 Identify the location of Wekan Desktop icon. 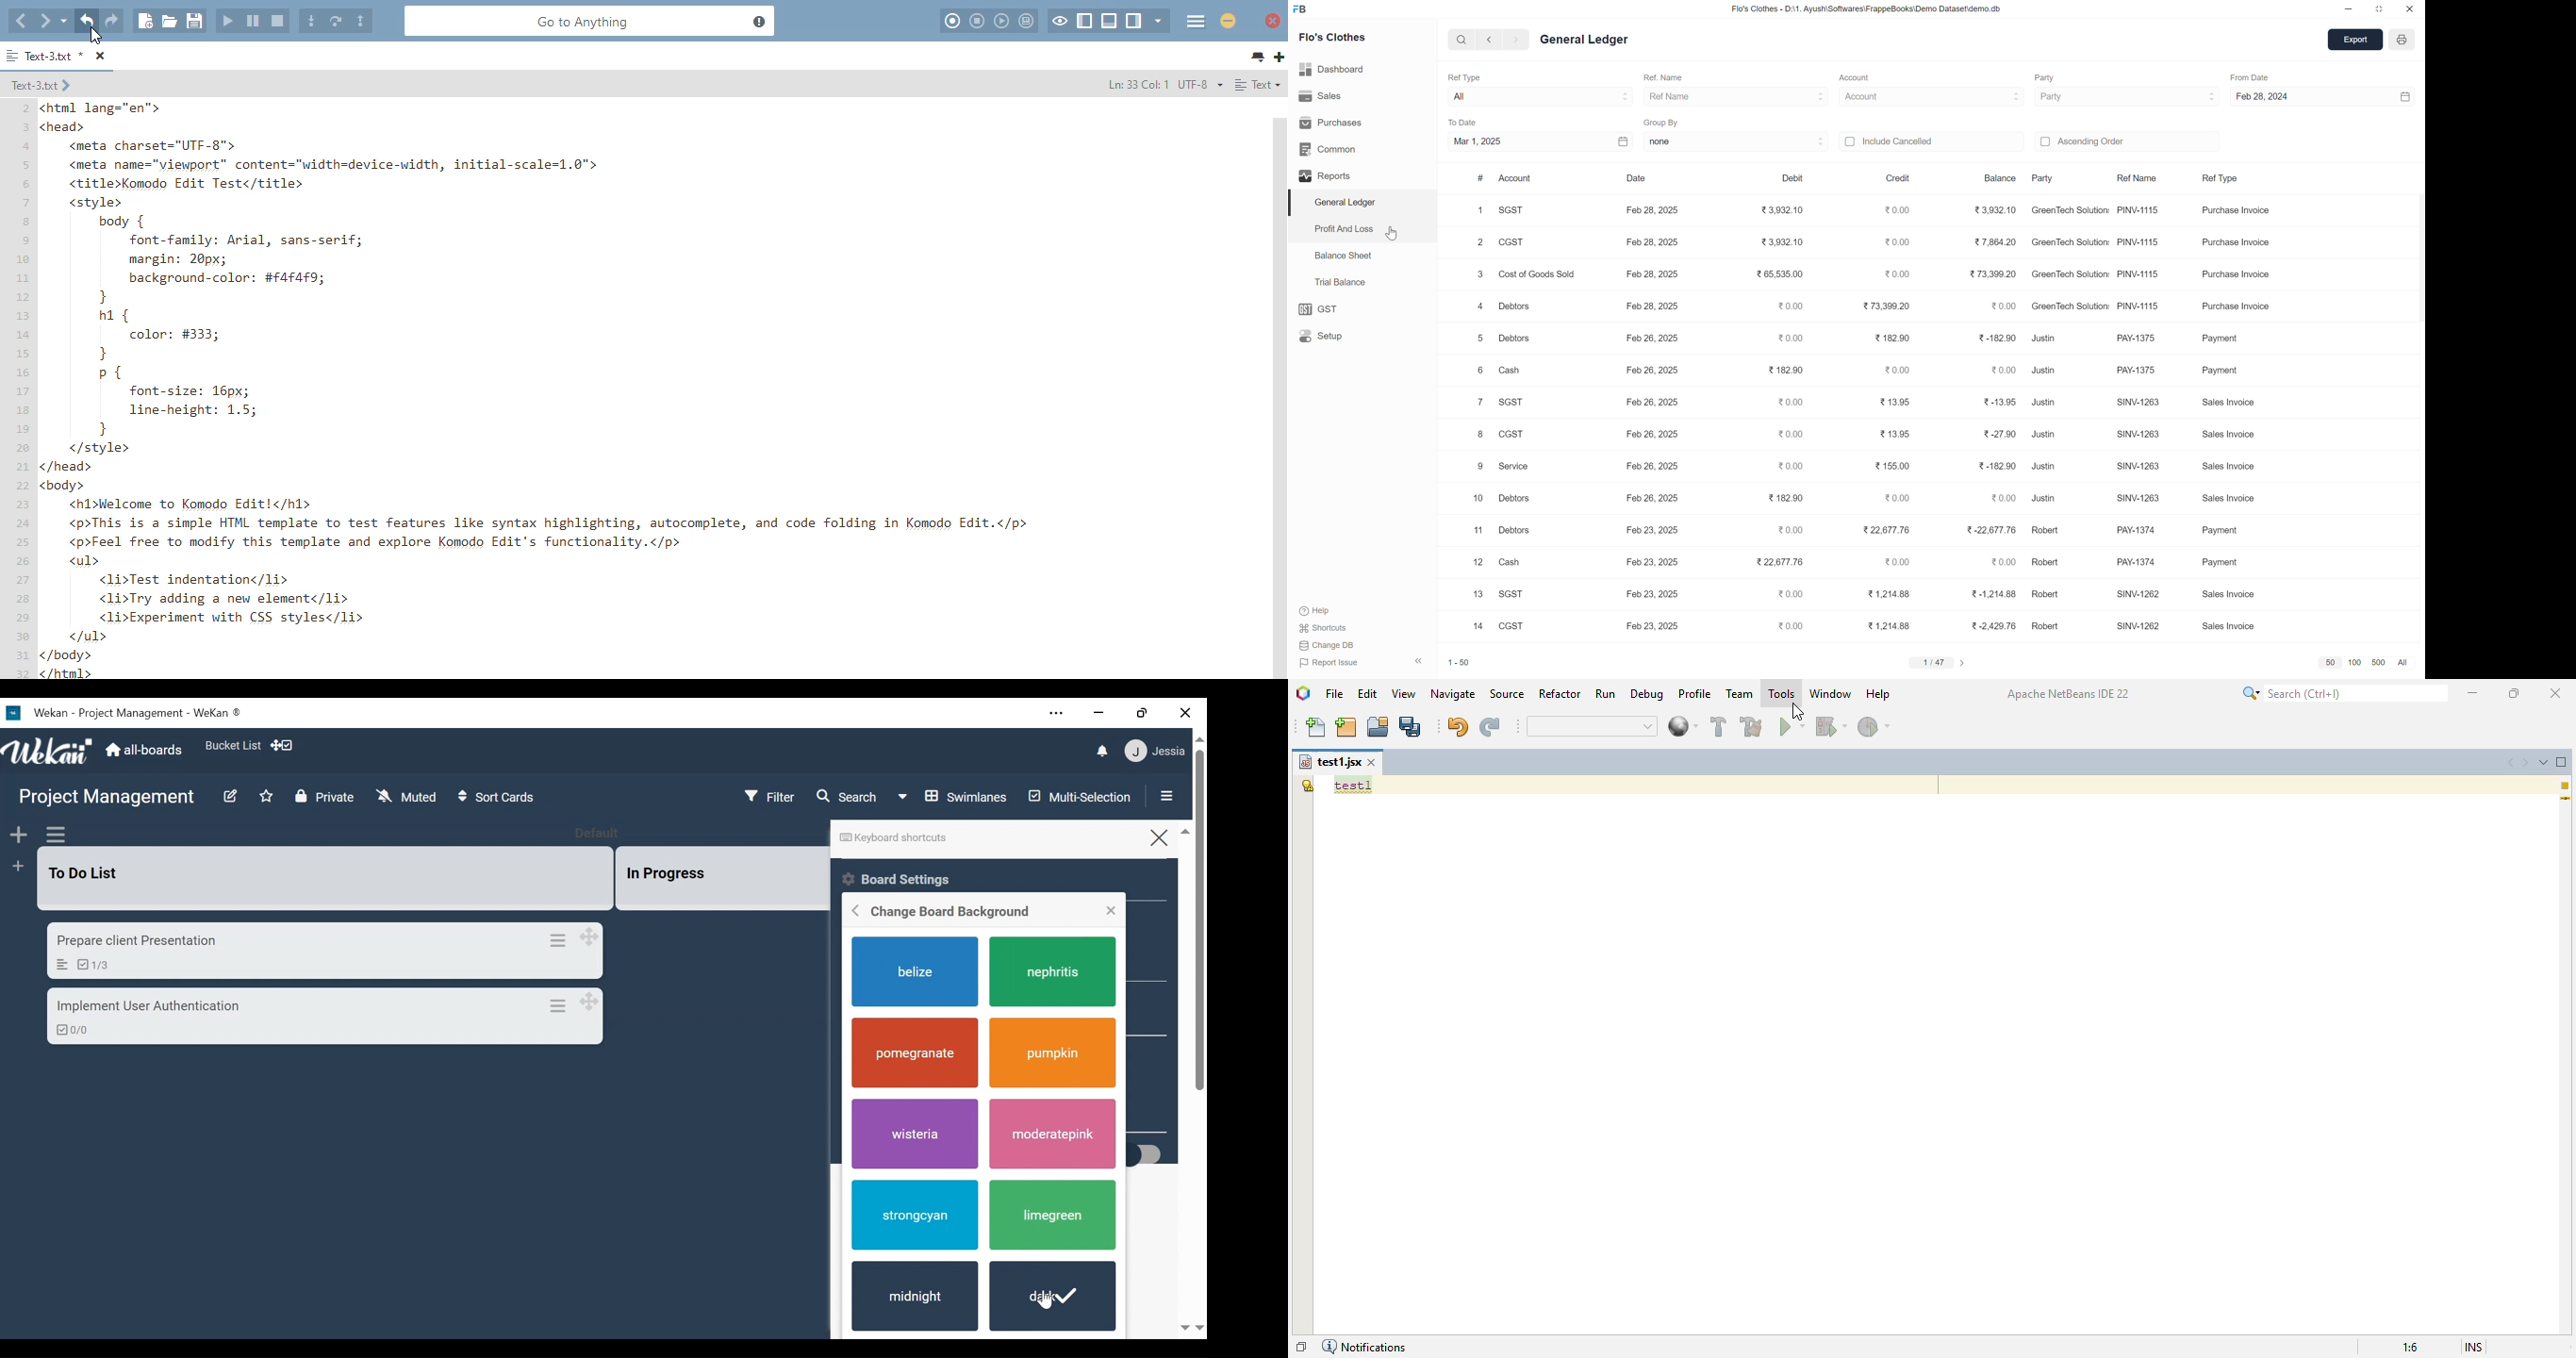
(130, 714).